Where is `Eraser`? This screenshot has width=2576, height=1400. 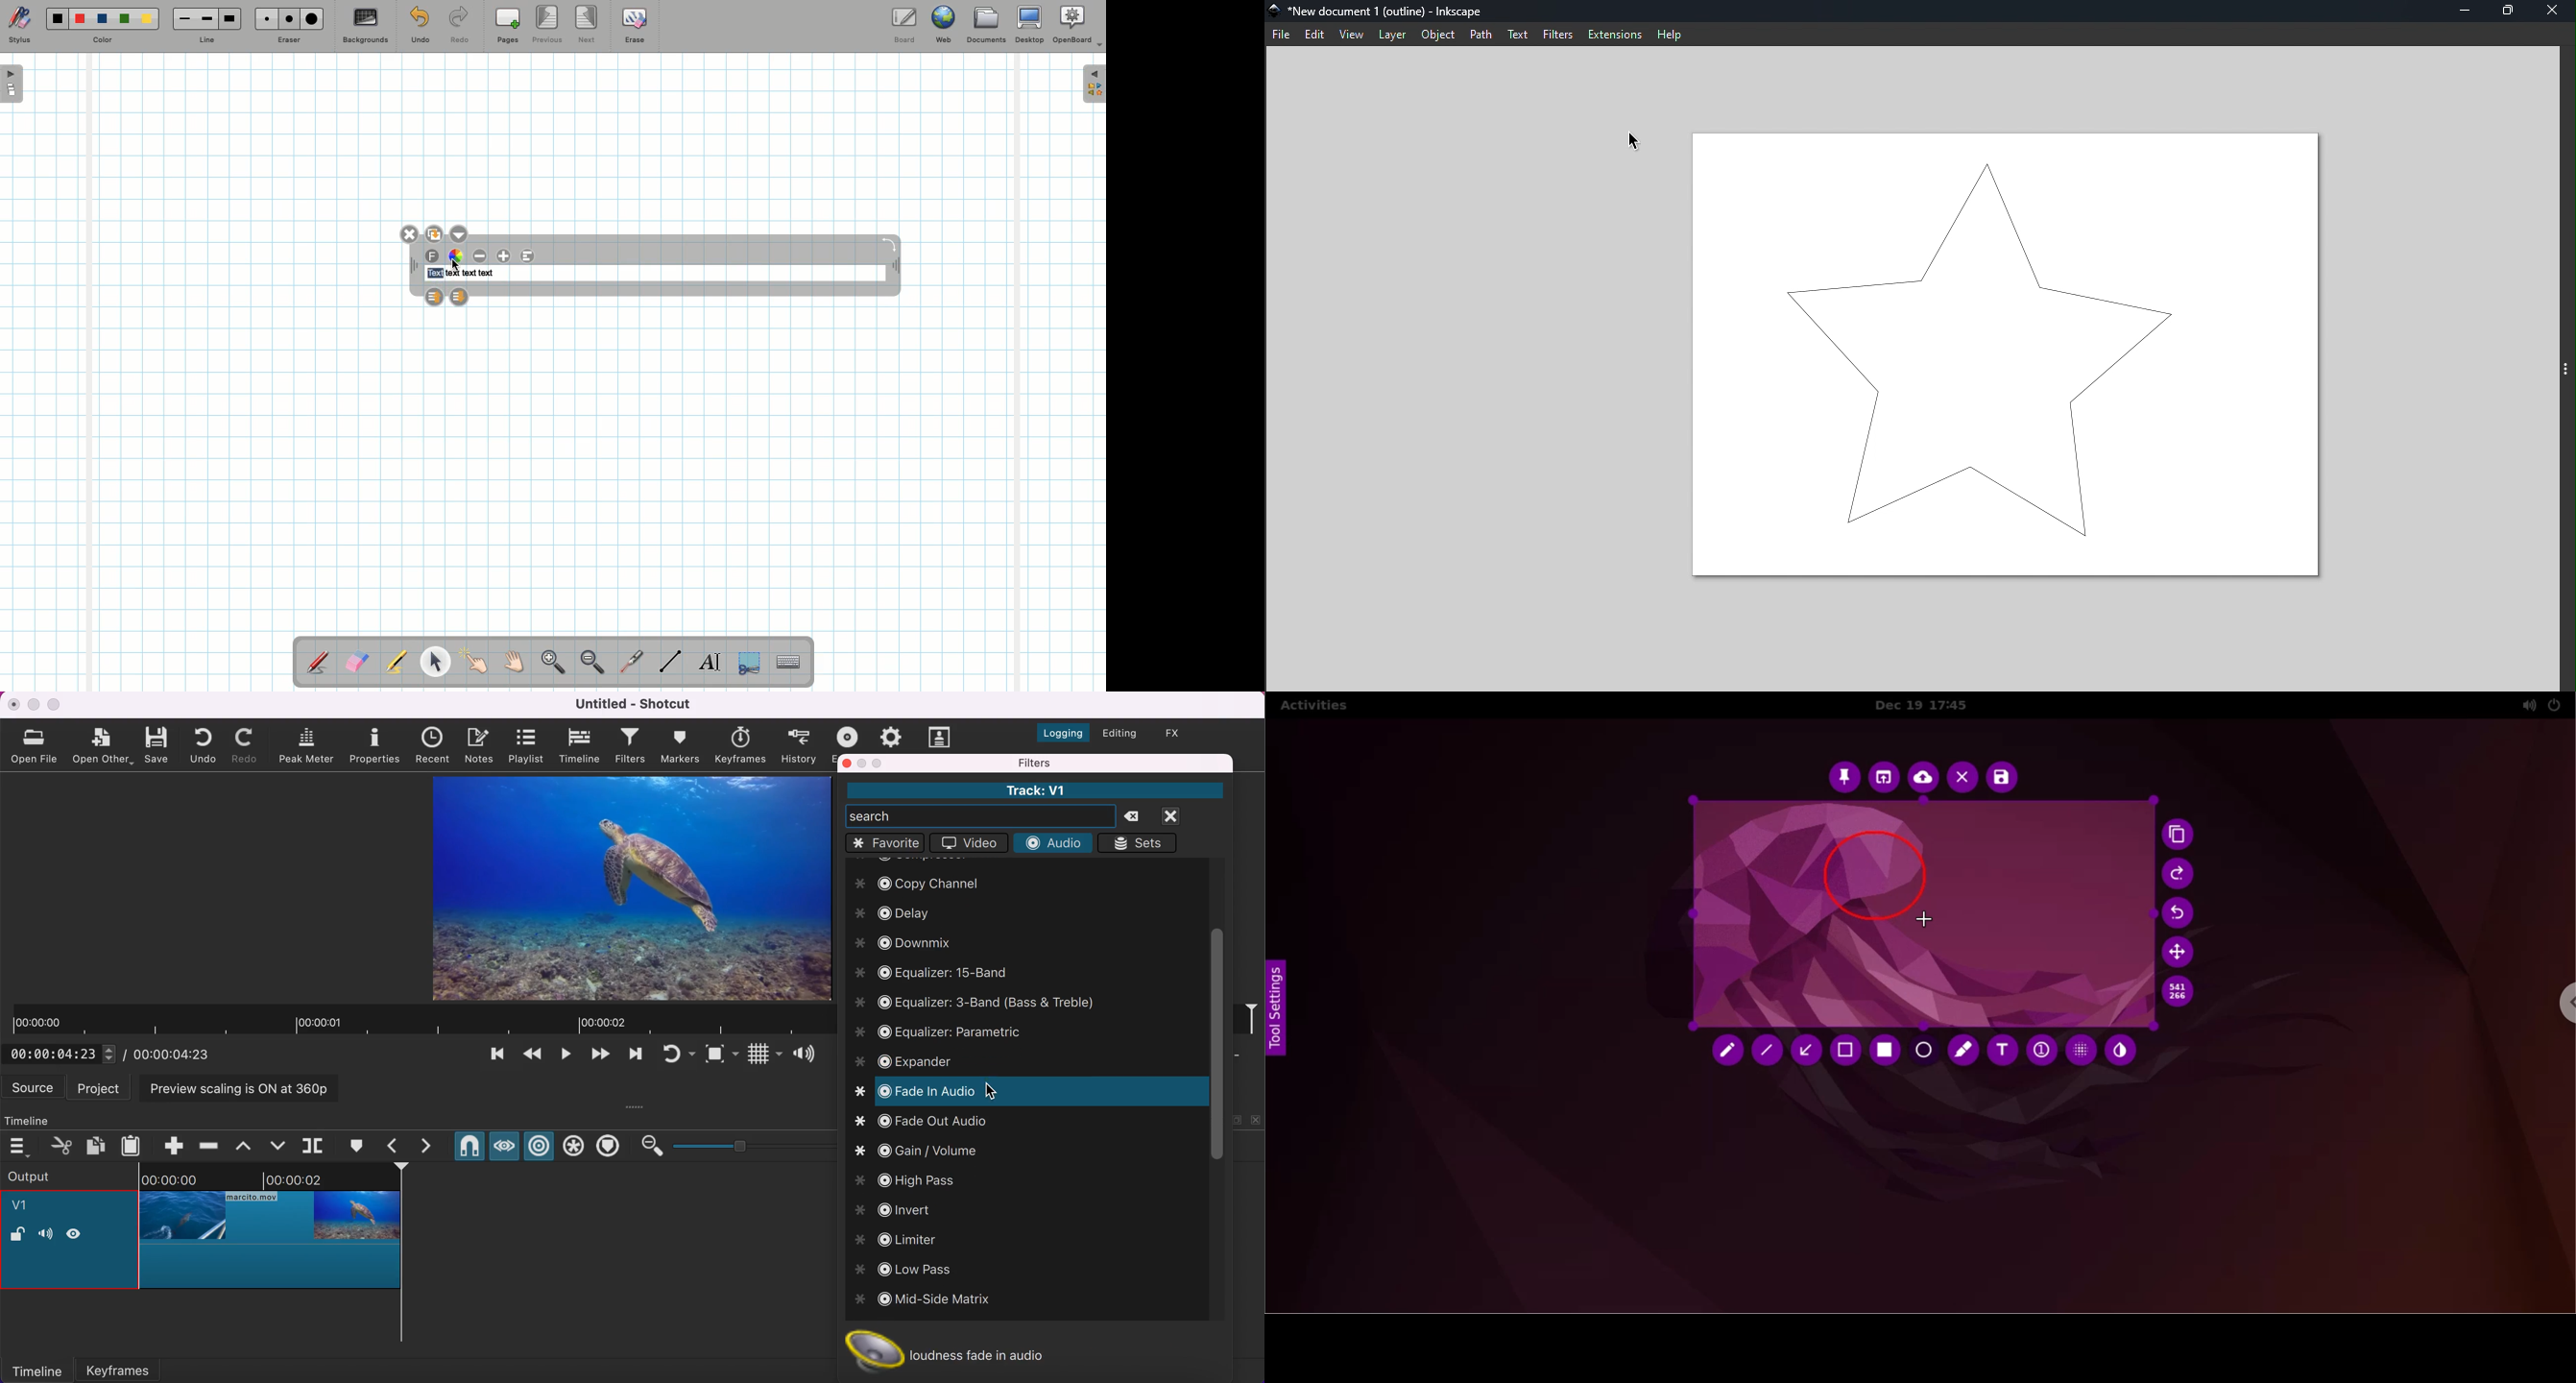
Eraser is located at coordinates (288, 41).